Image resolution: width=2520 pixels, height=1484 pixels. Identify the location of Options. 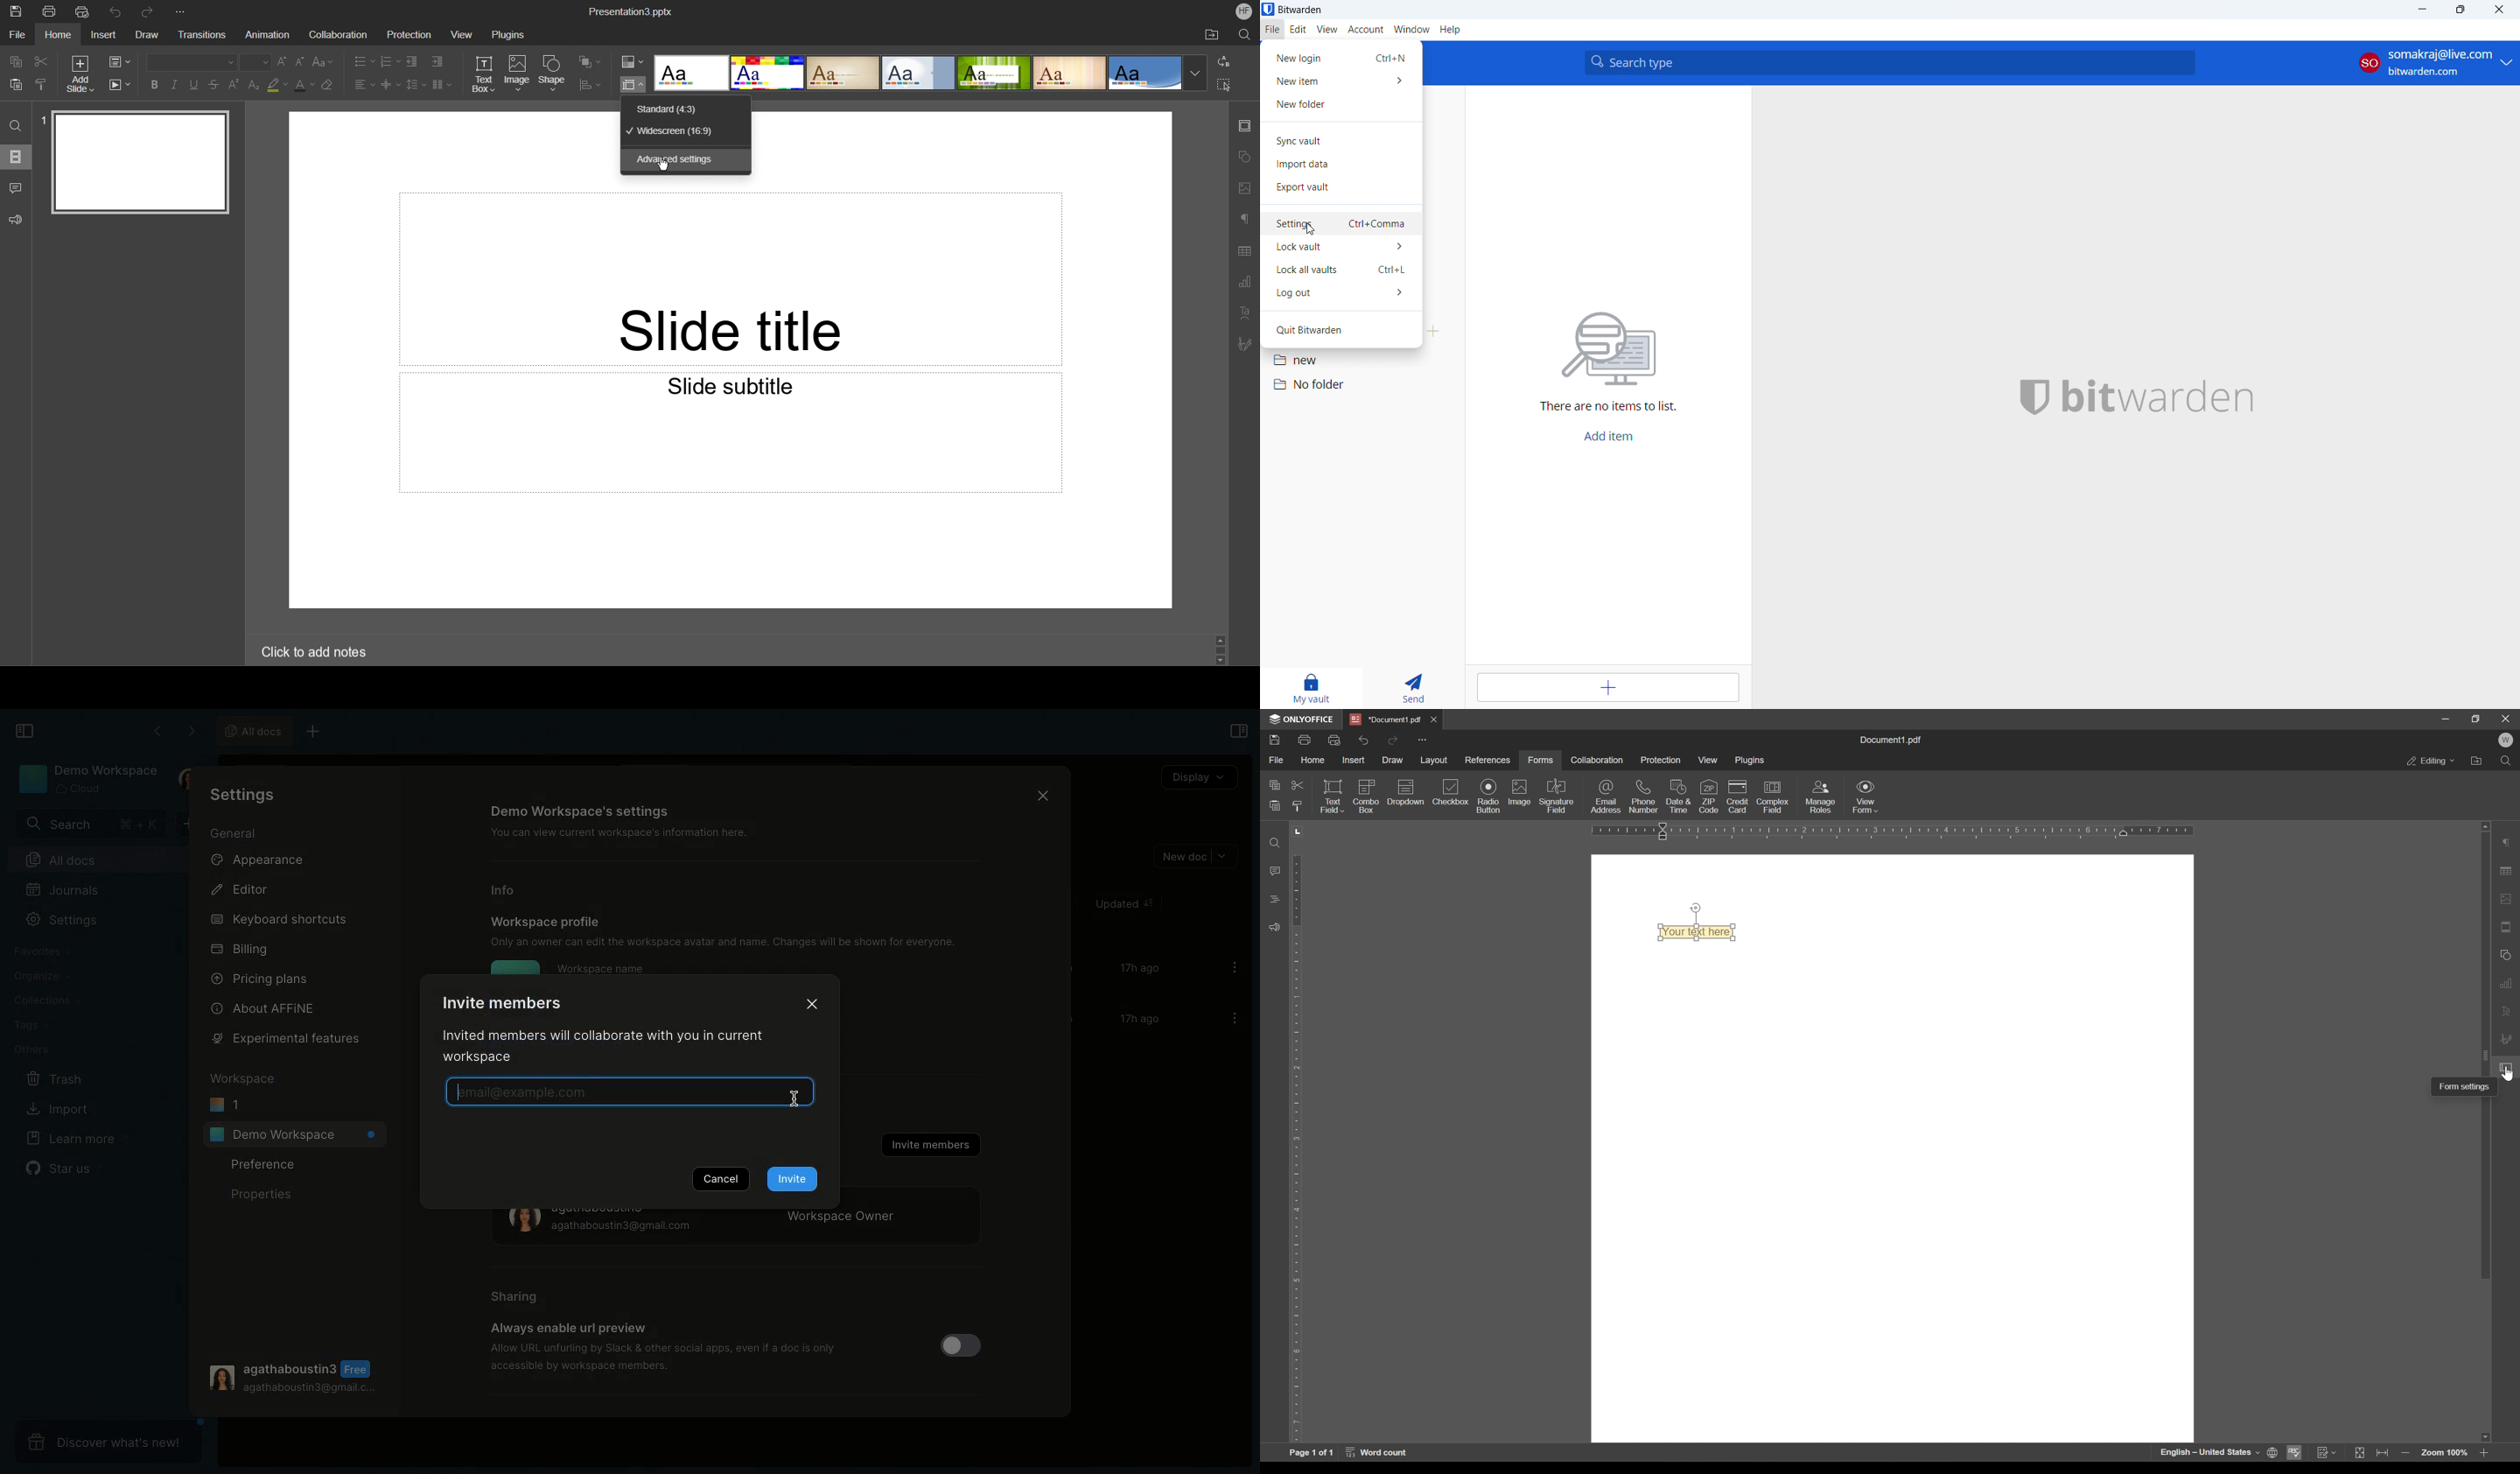
(1229, 967).